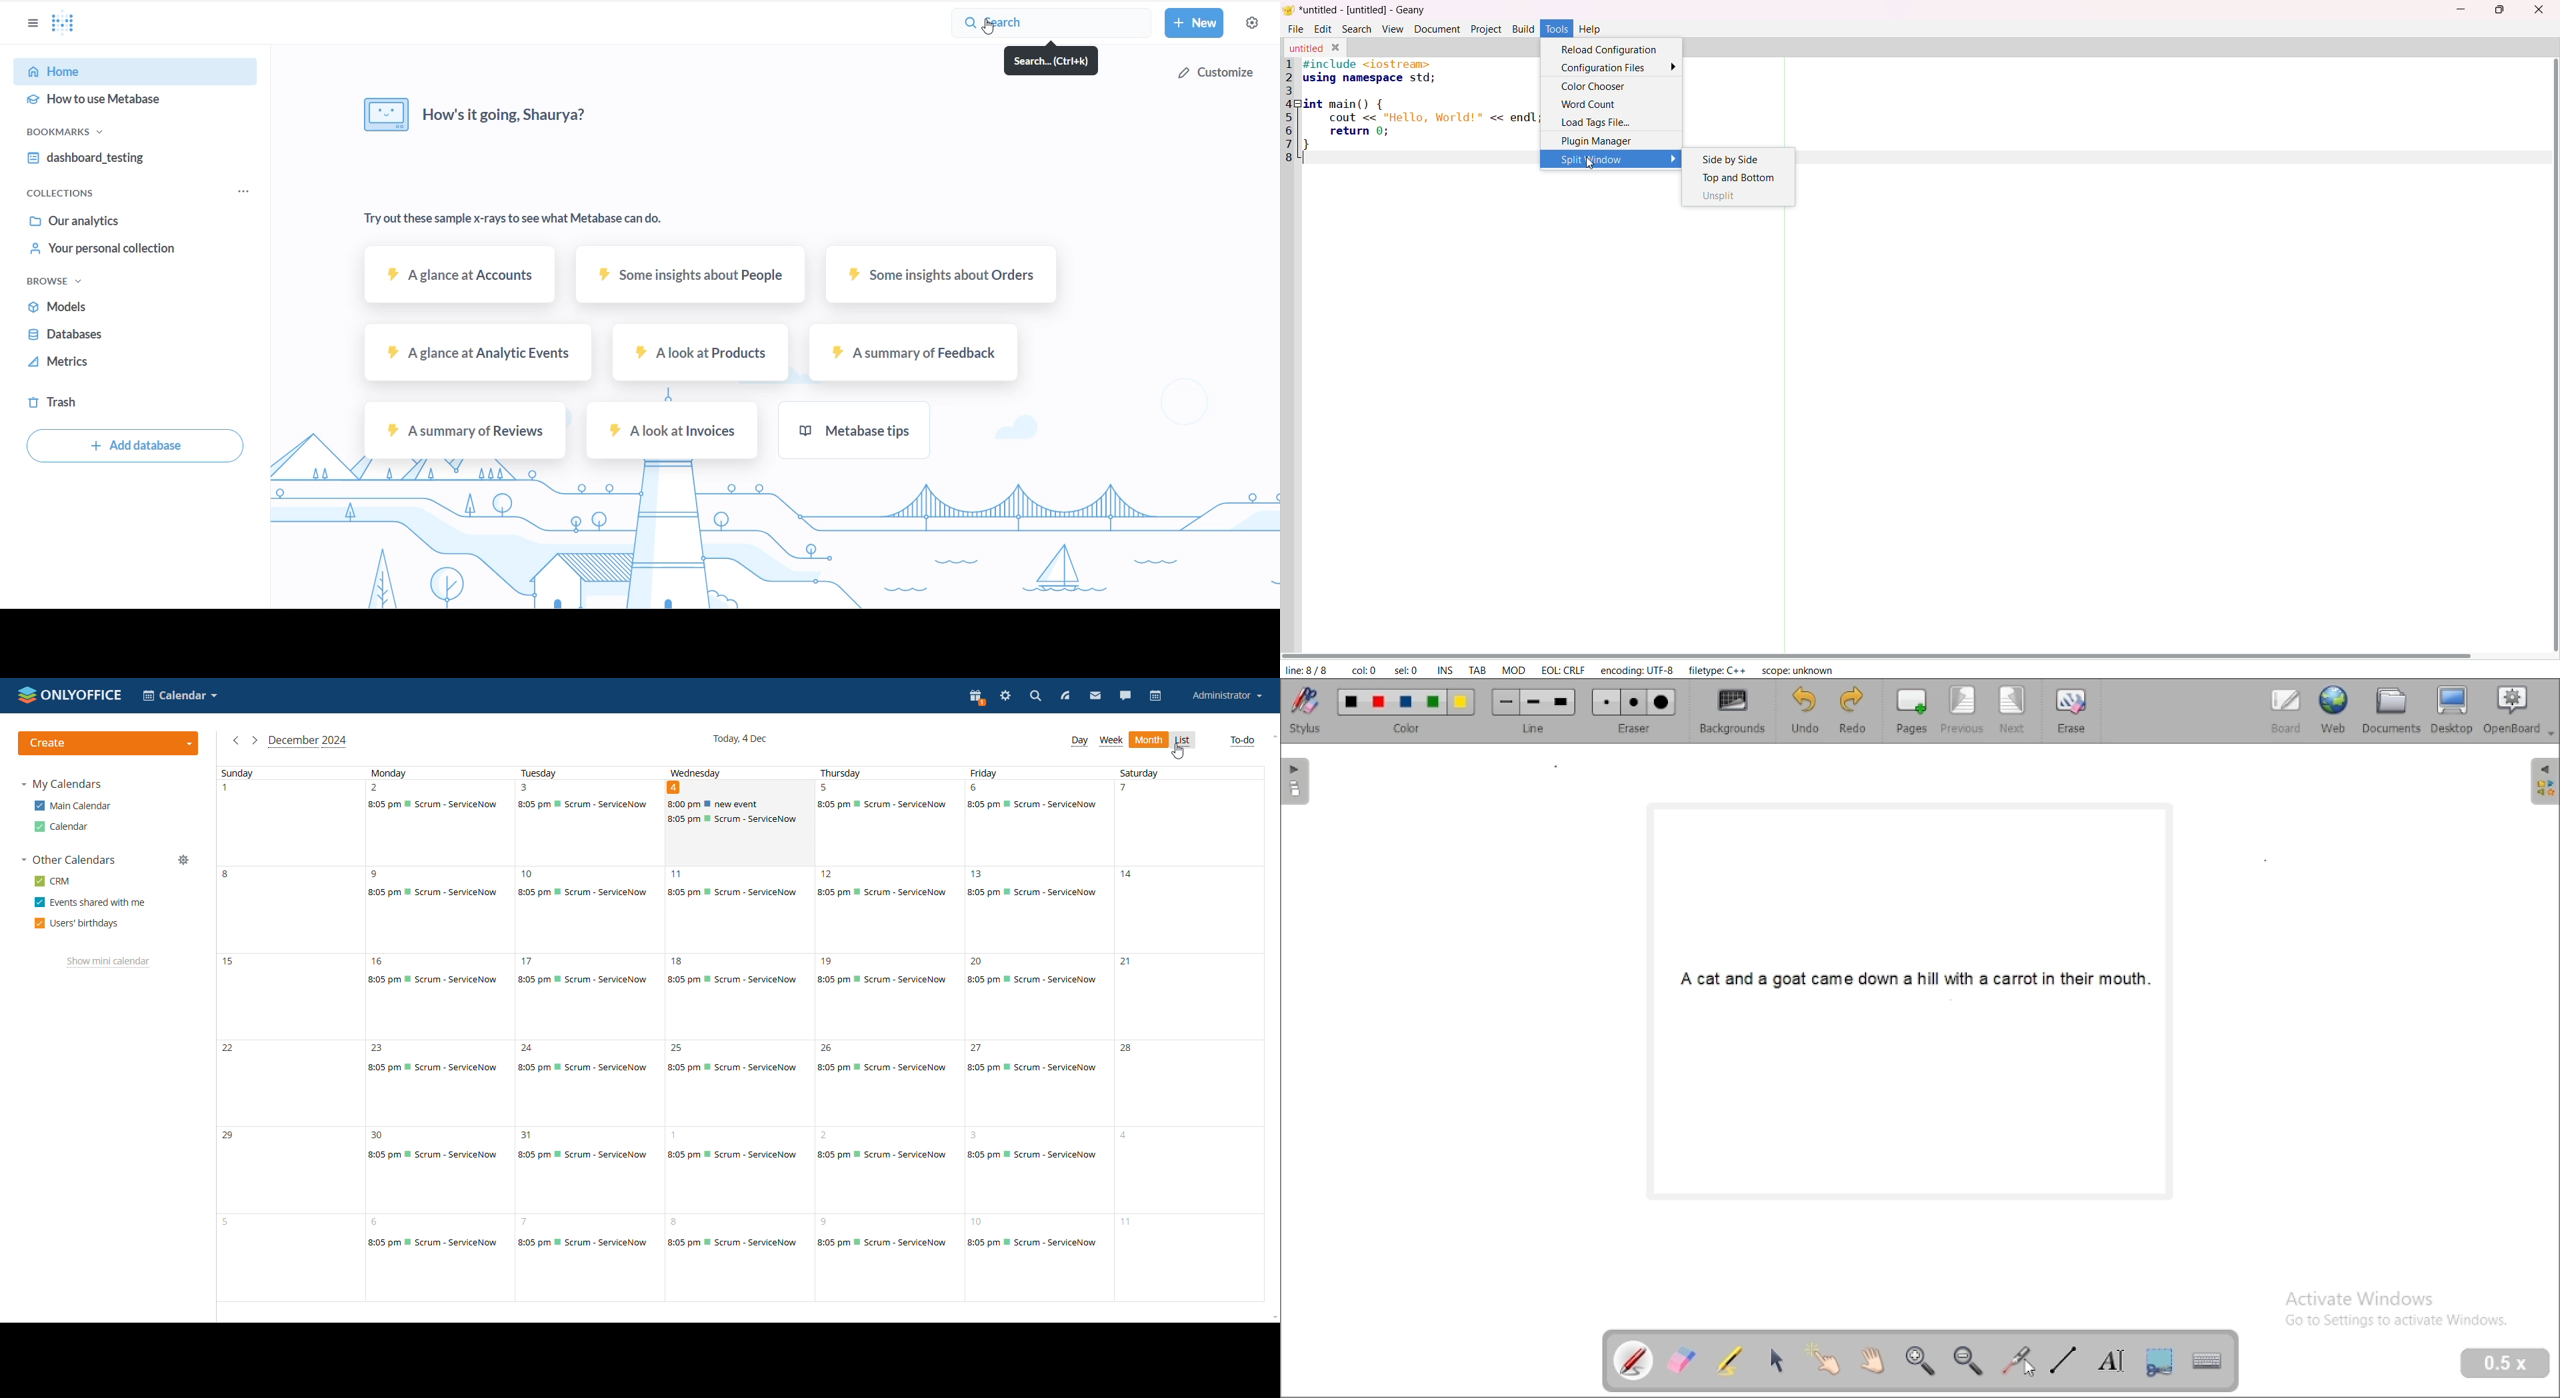 The height and width of the screenshot is (1400, 2576). Describe the element at coordinates (738, 892) in the screenshot. I see `recurring events` at that location.